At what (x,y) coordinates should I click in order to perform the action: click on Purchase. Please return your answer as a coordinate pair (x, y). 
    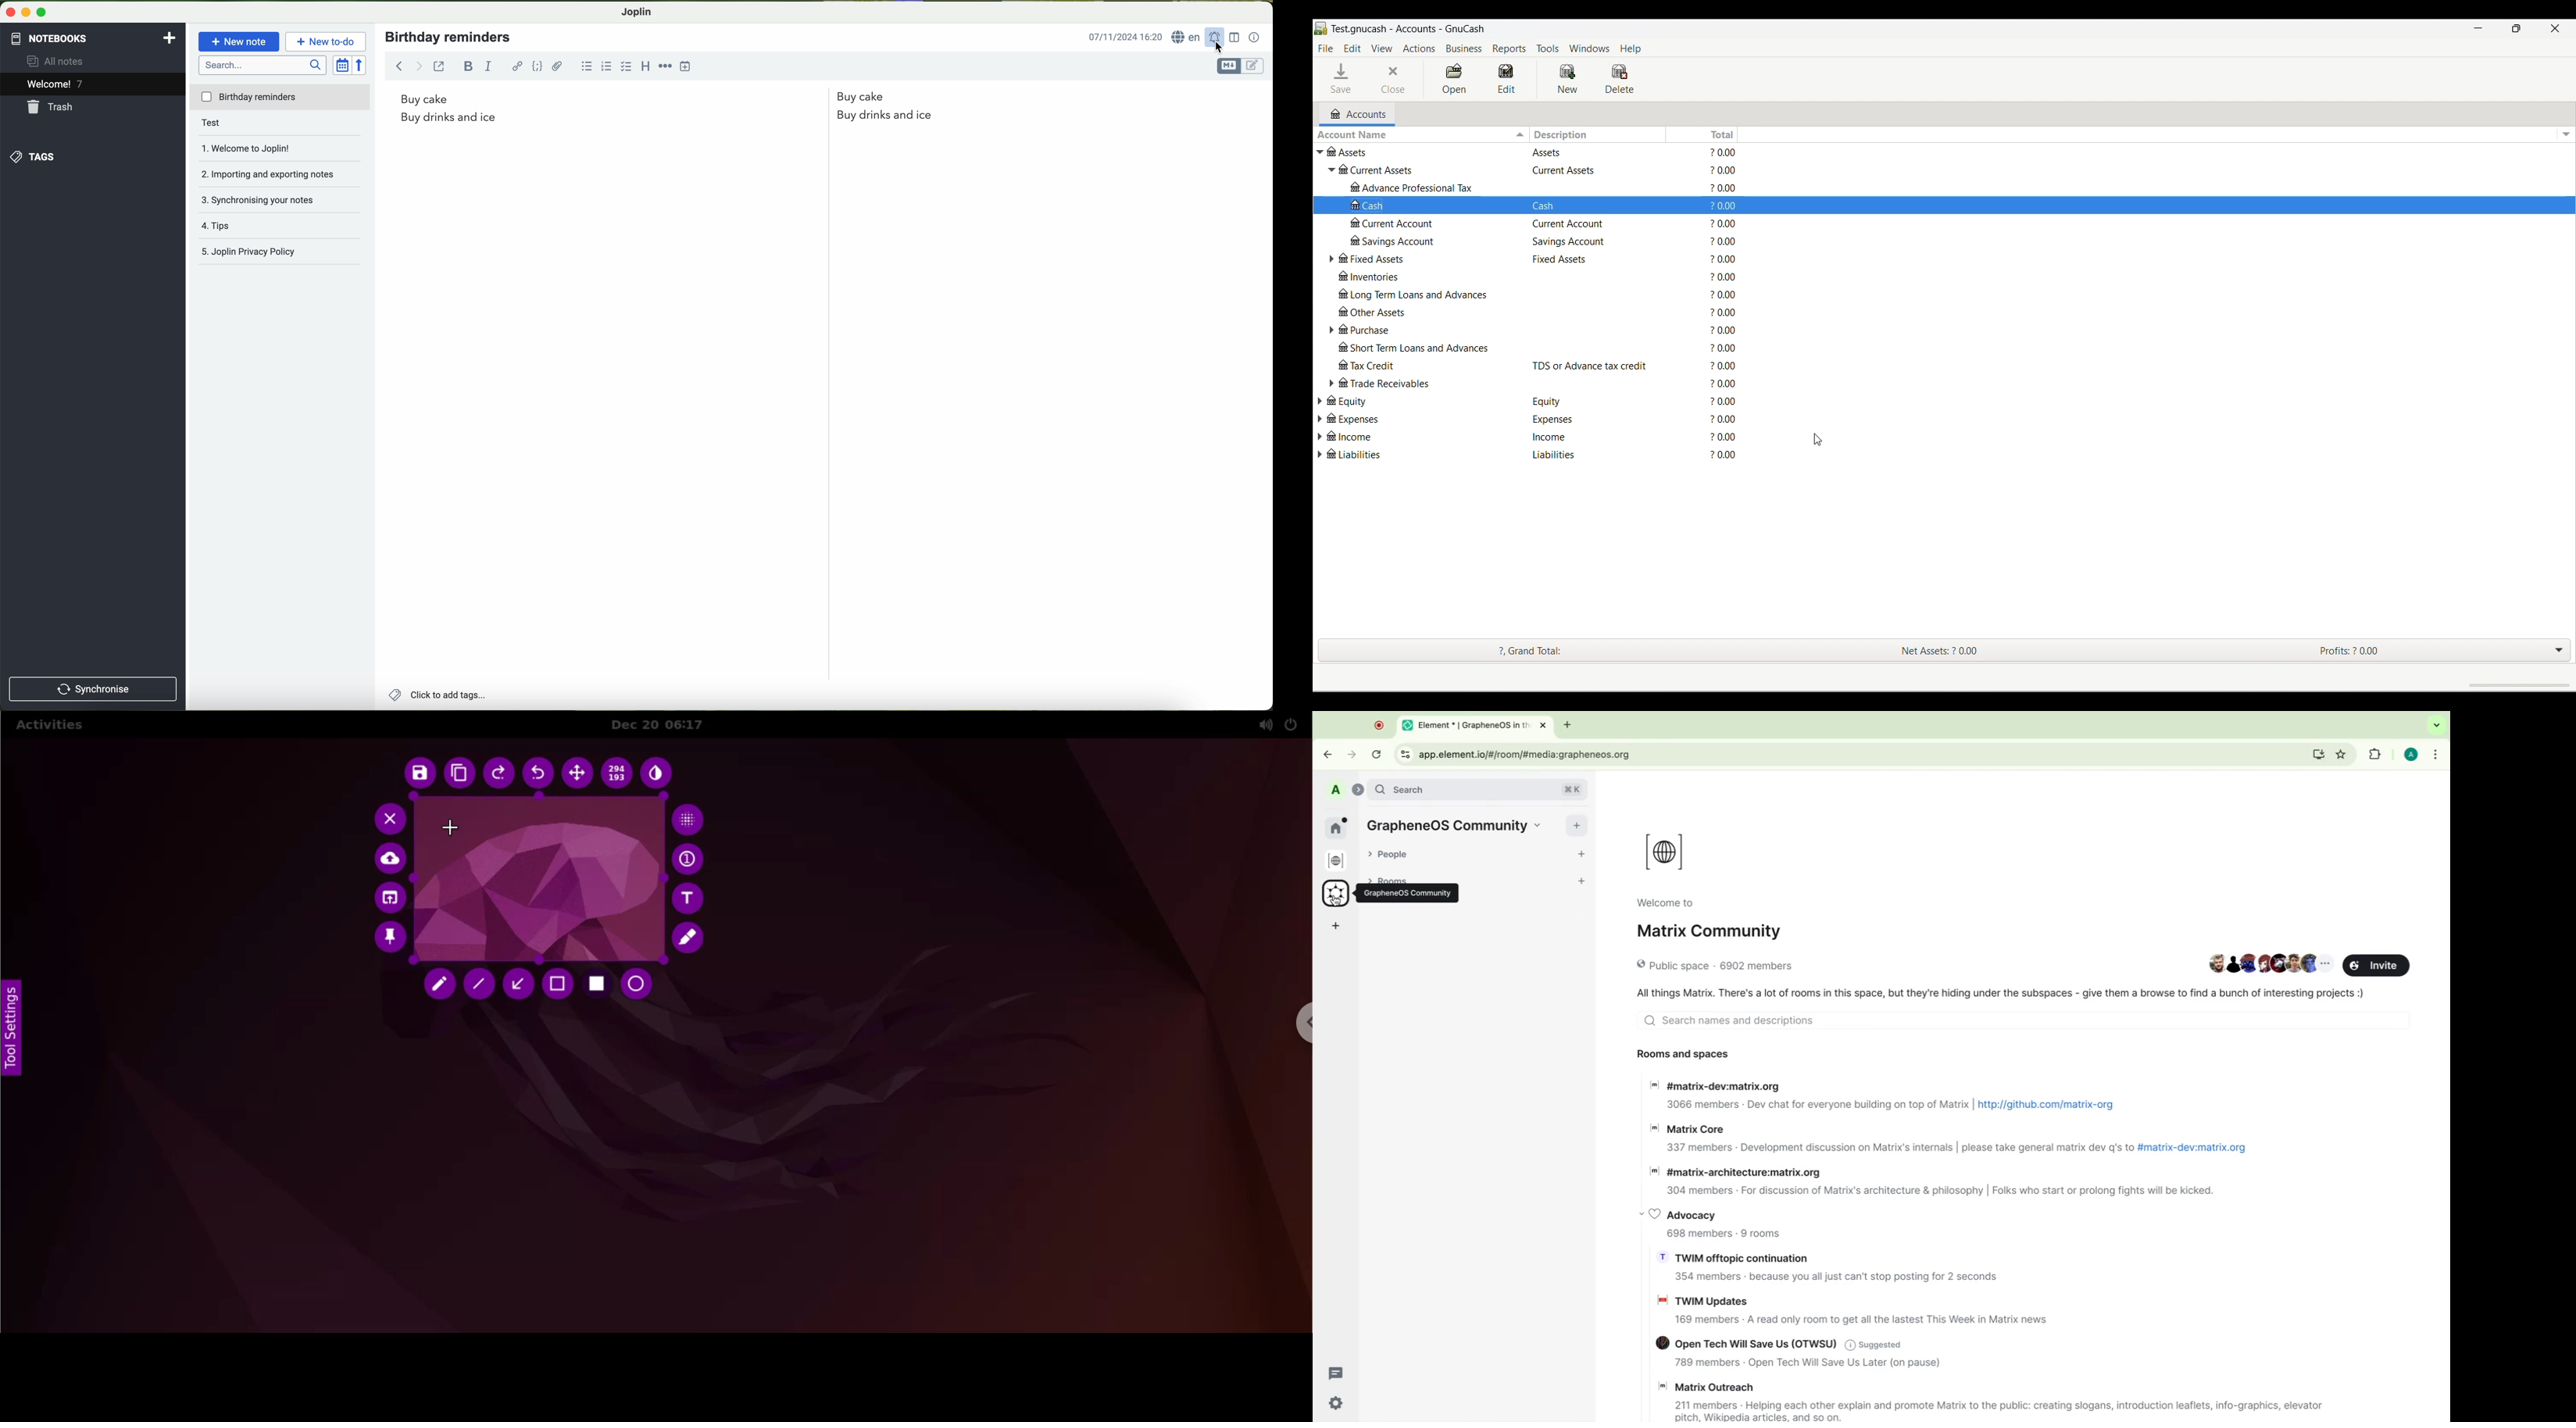
    Looking at the image, I should click on (1425, 329).